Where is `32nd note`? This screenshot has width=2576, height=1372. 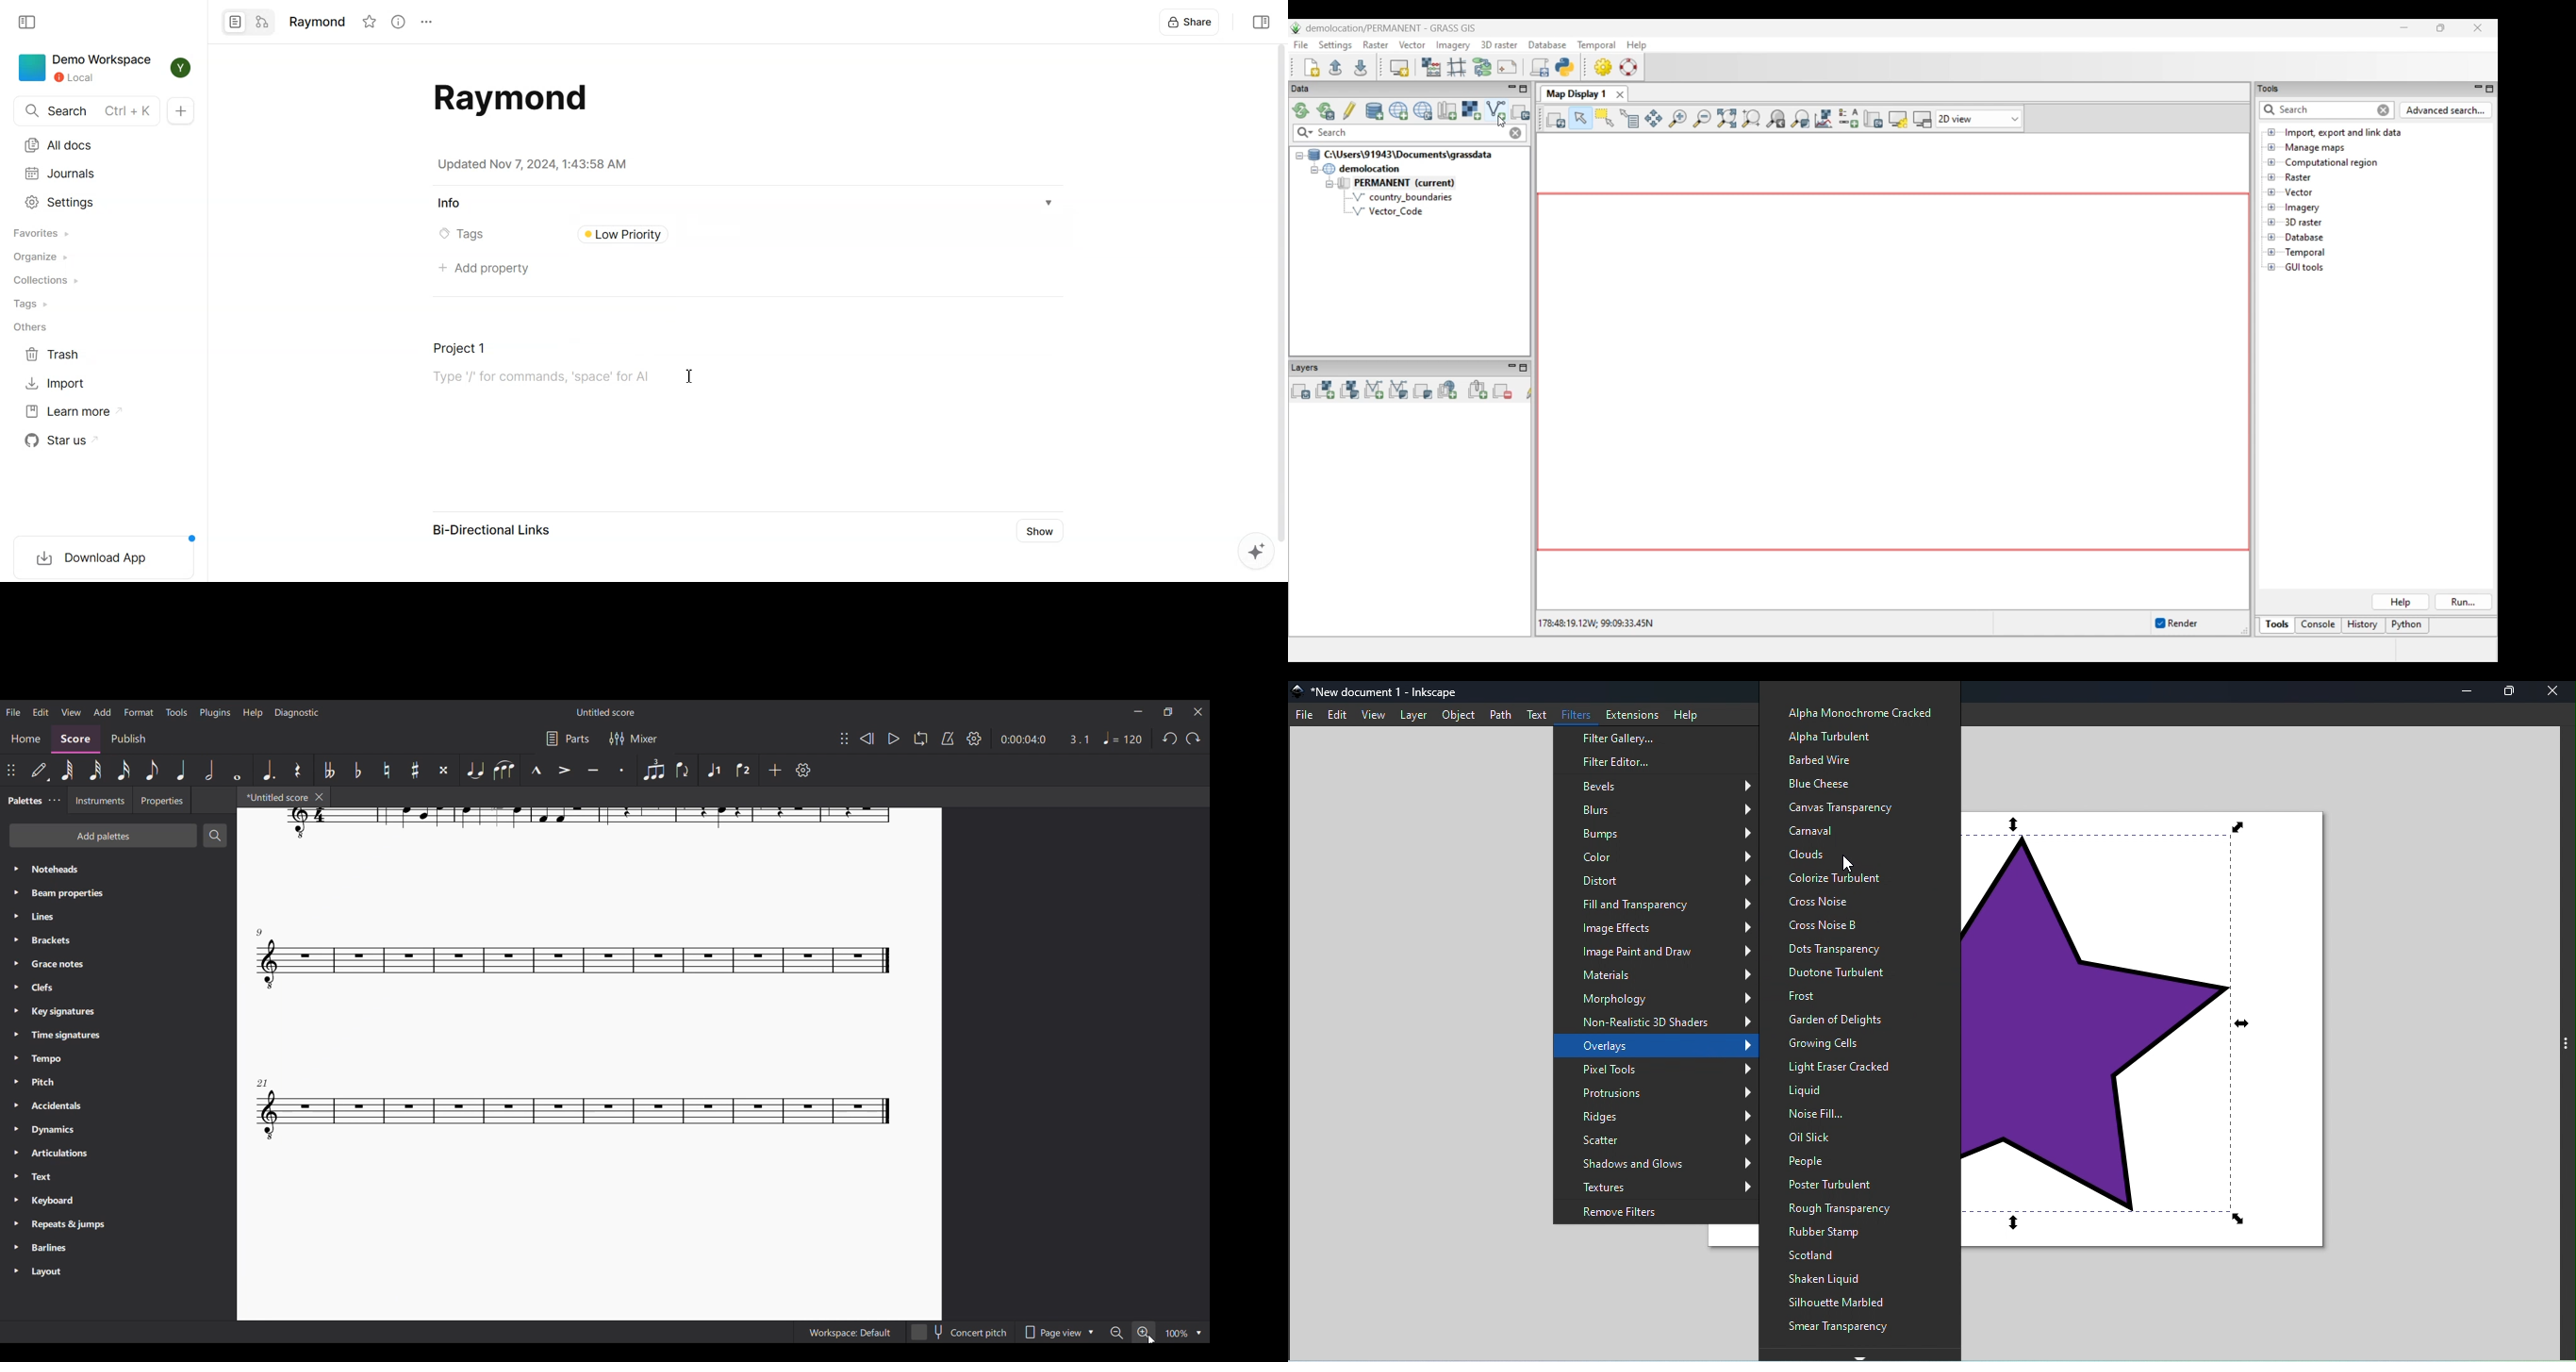
32nd note is located at coordinates (96, 771).